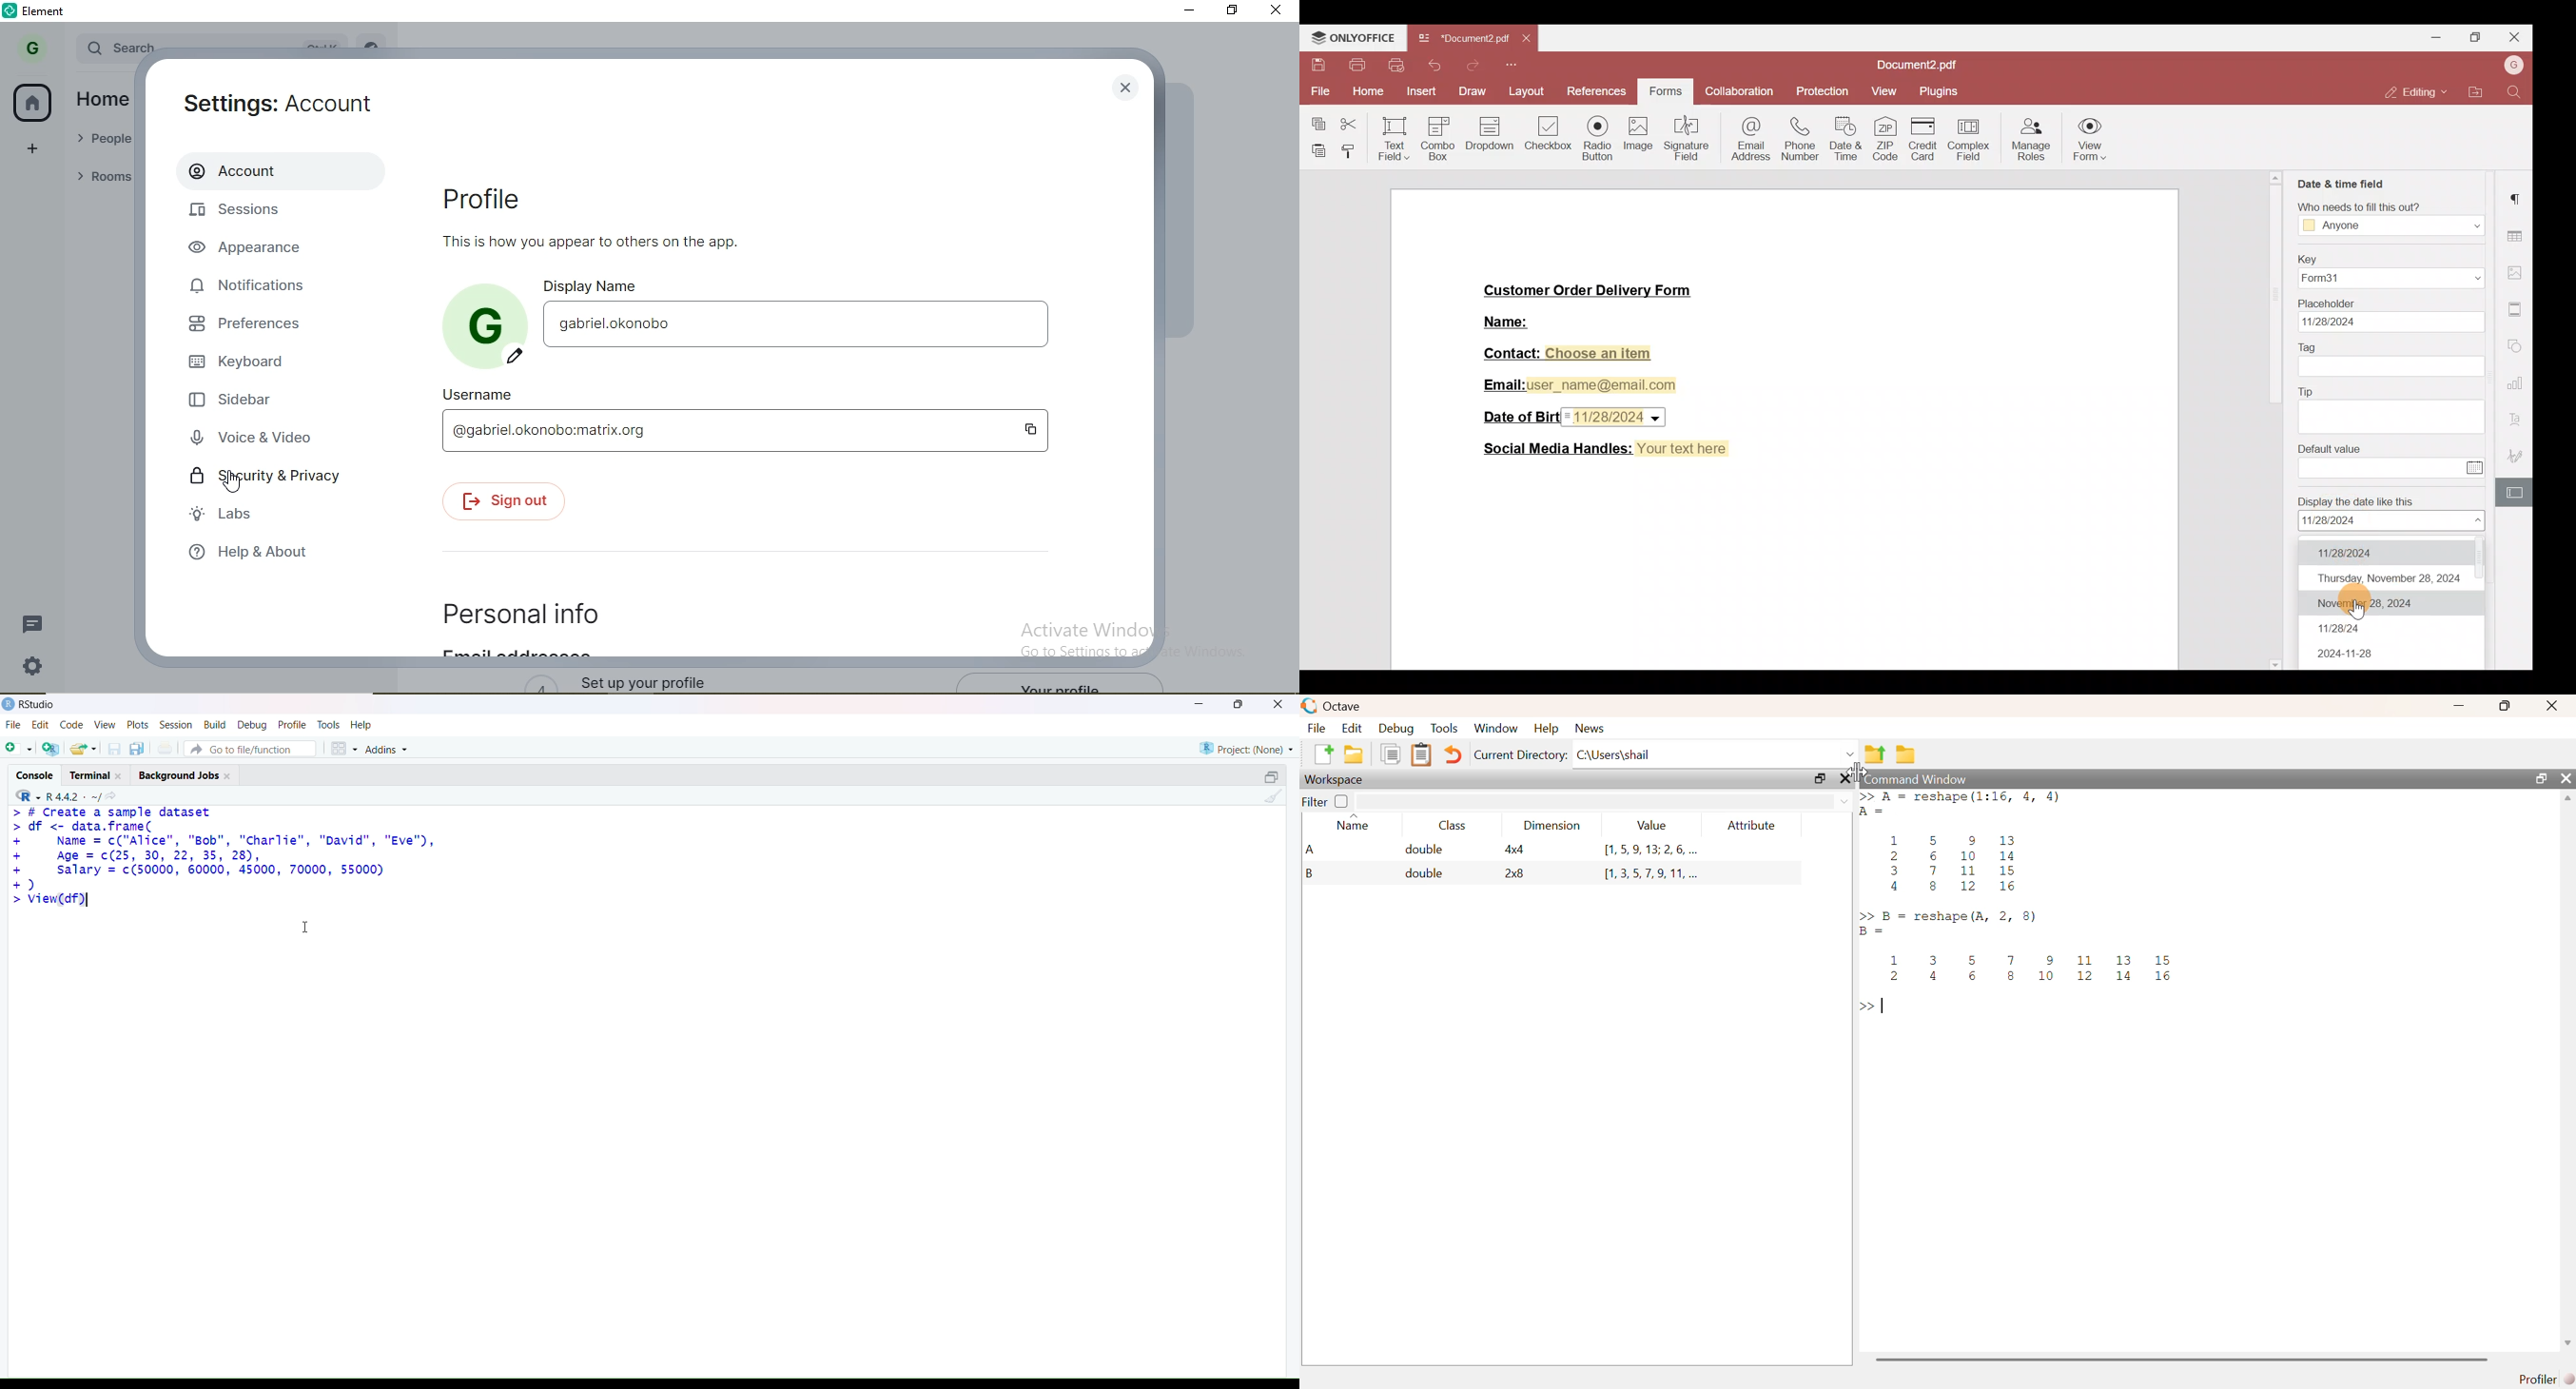  Describe the element at coordinates (293, 725) in the screenshot. I see `profile` at that location.